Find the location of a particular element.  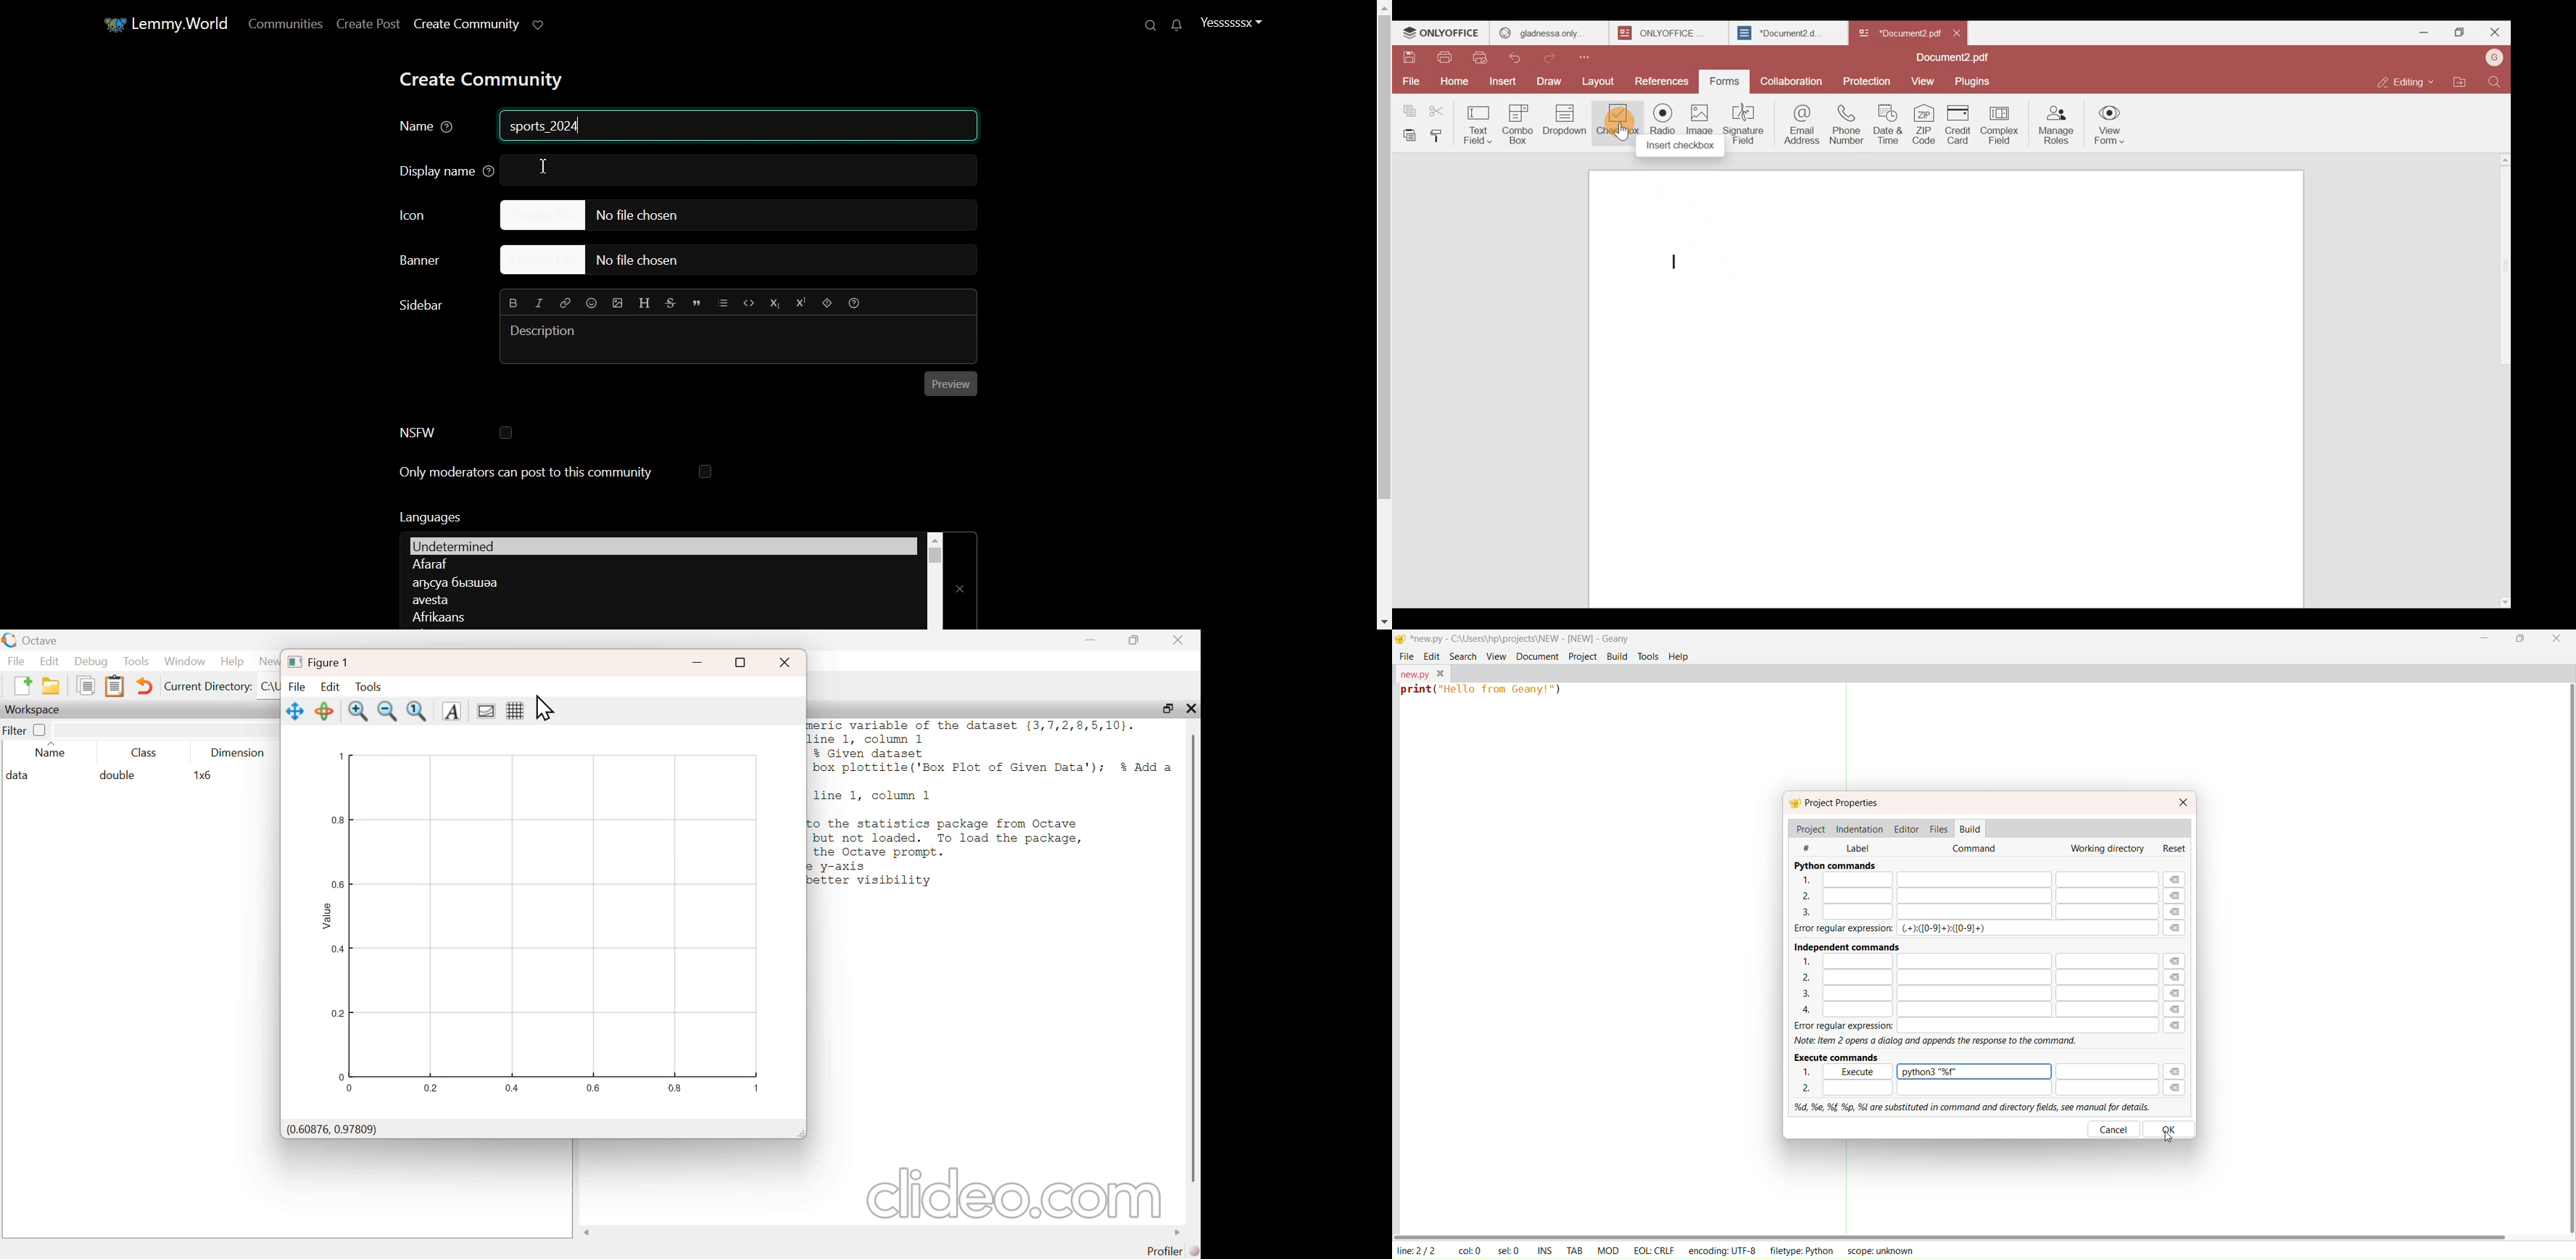

news is located at coordinates (269, 662).